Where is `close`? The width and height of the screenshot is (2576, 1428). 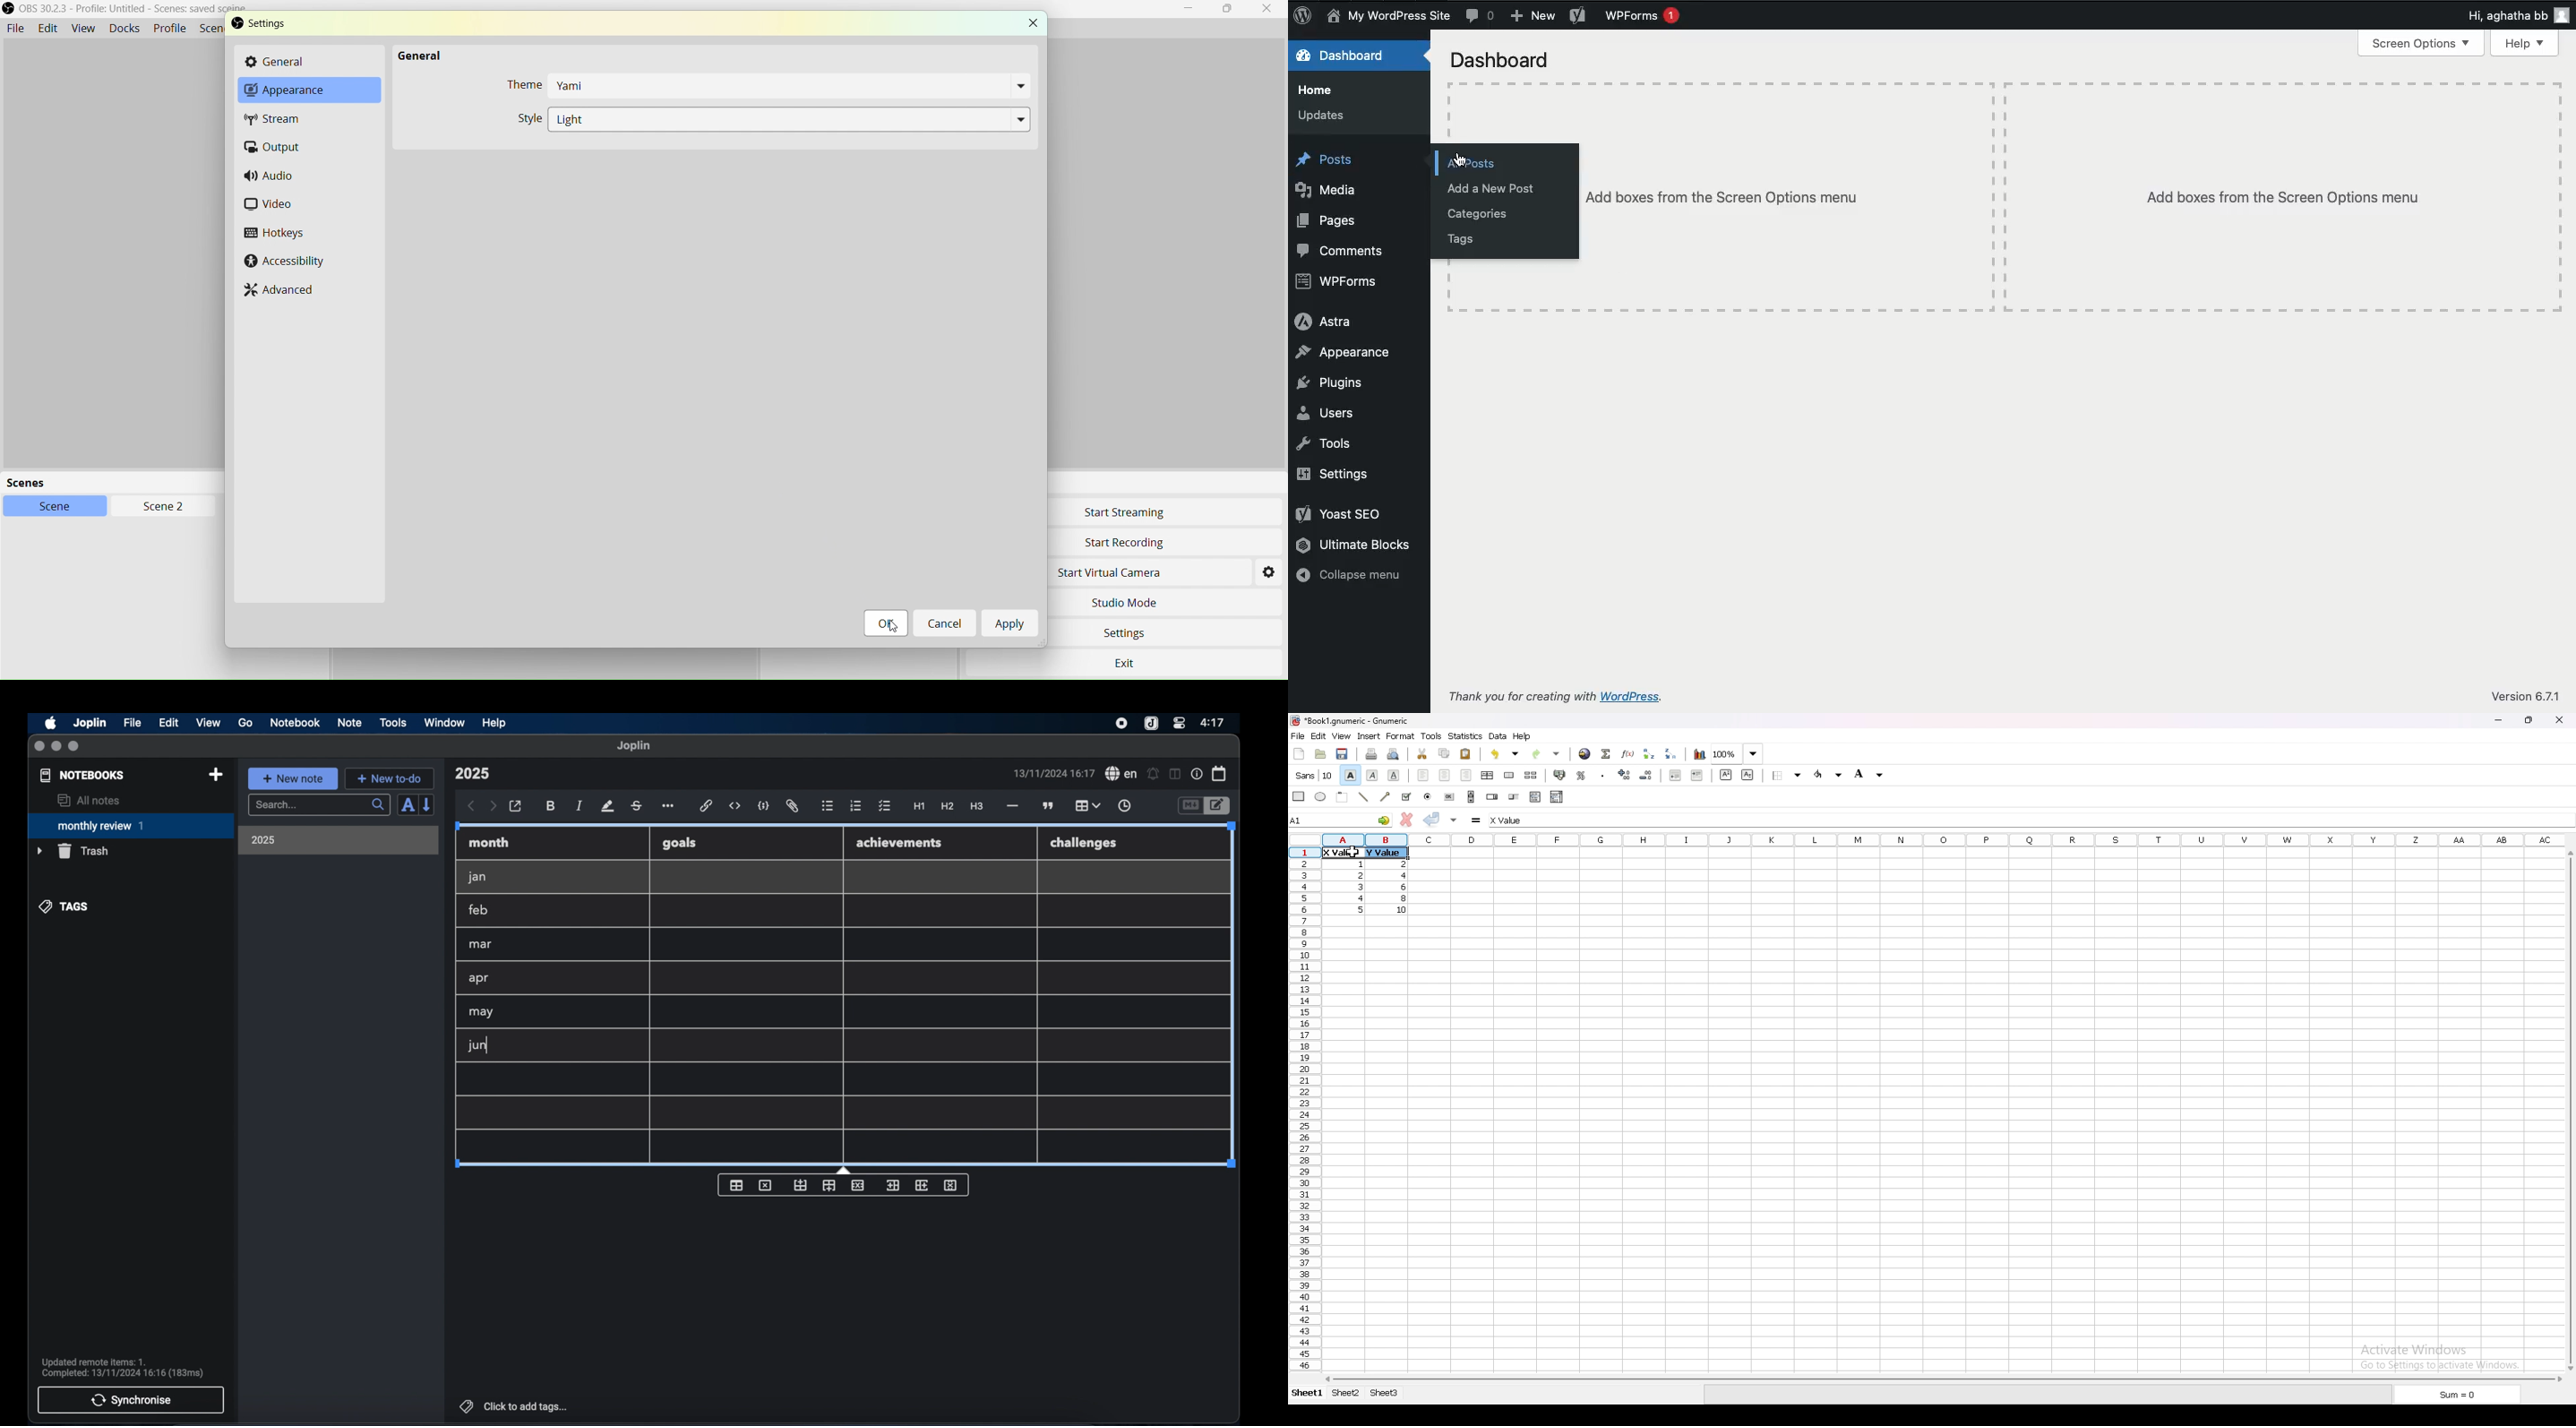 close is located at coordinates (39, 747).